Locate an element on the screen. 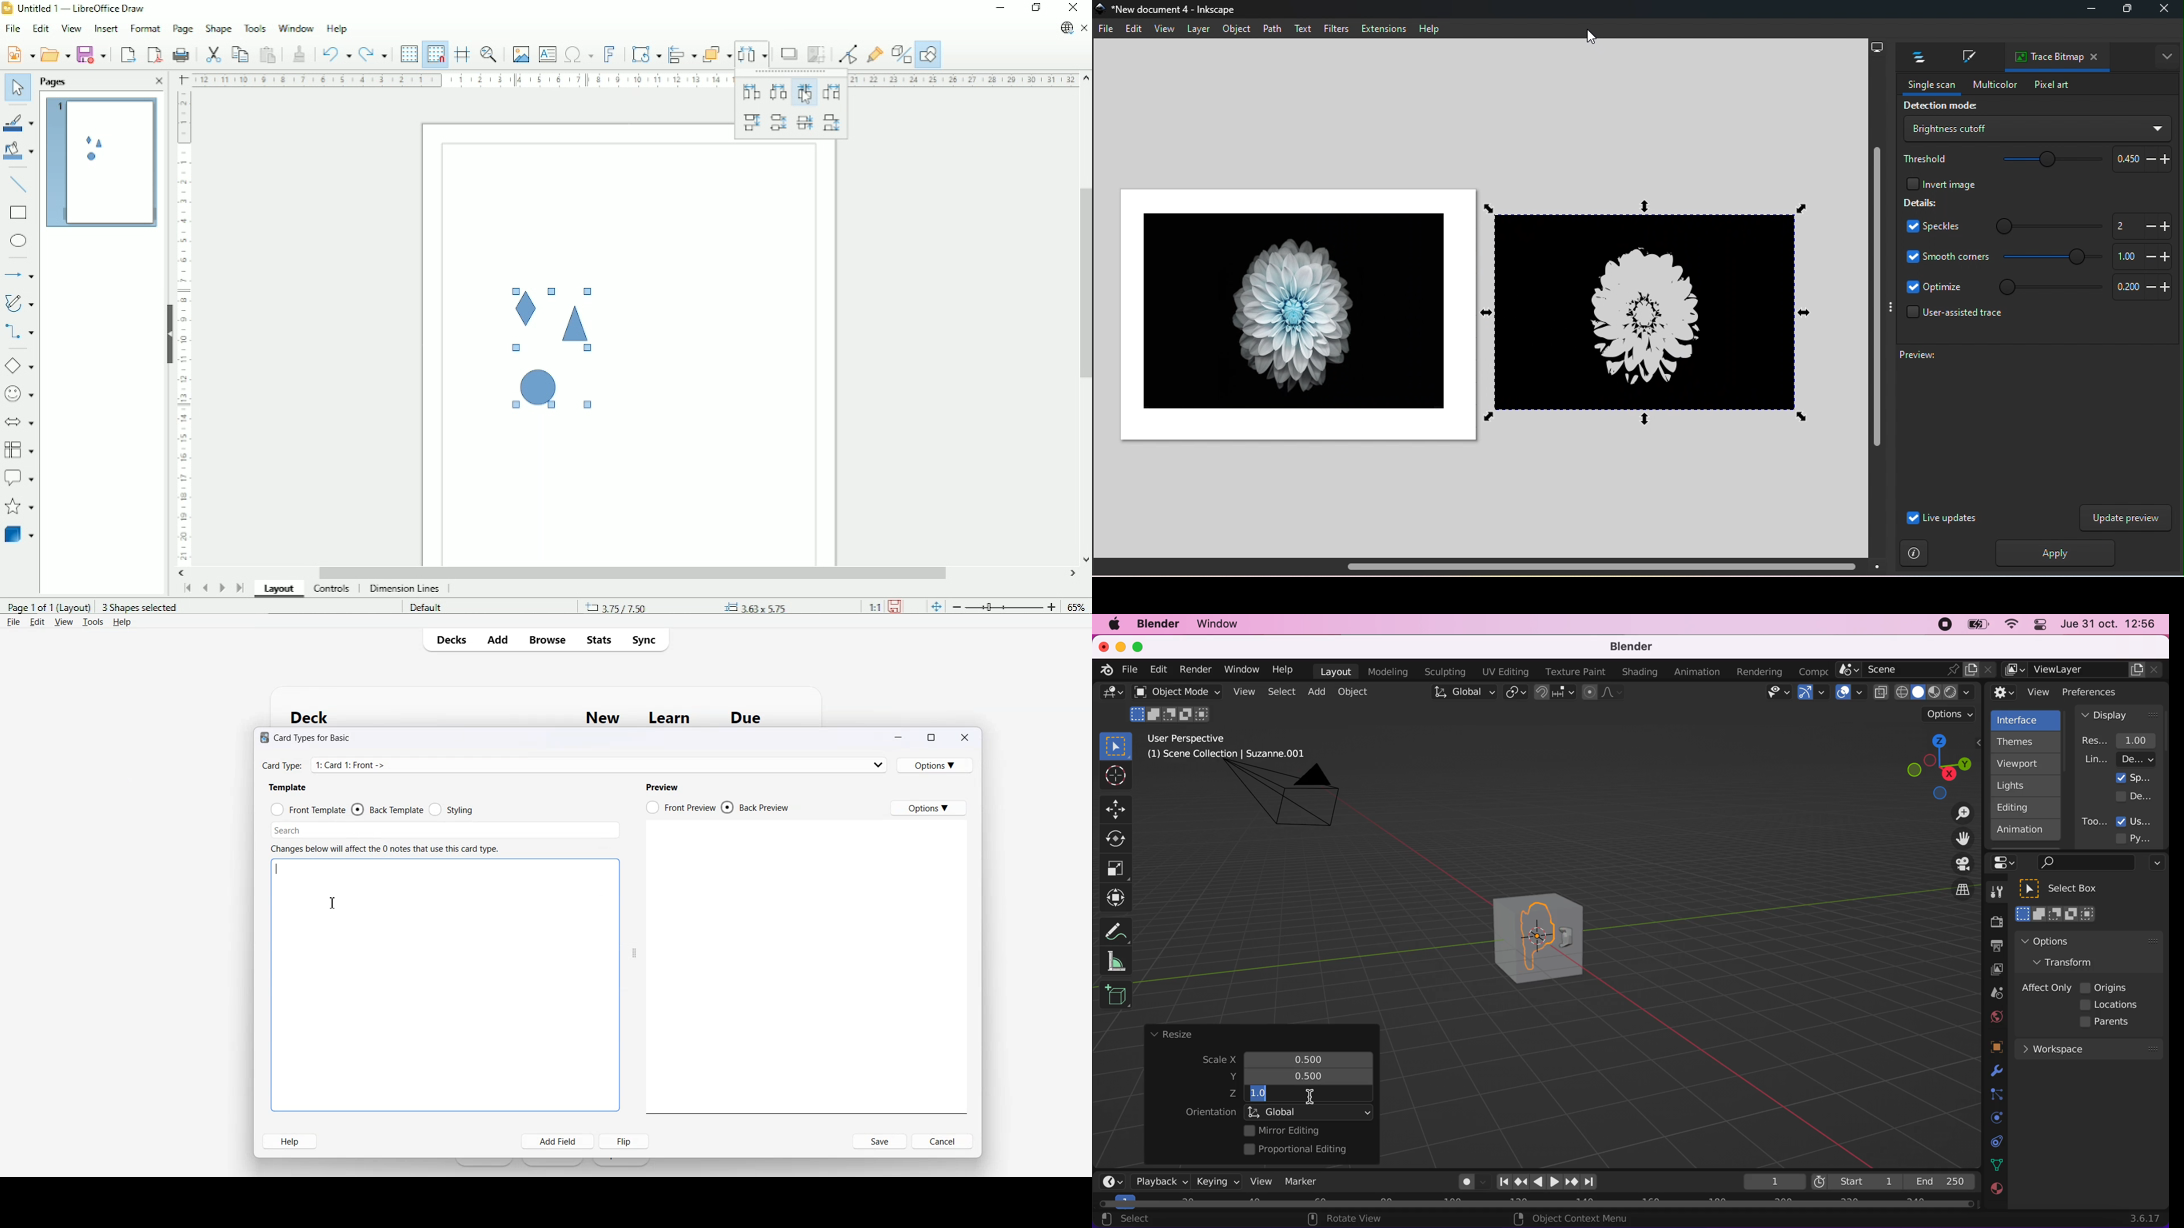  splash screen is located at coordinates (2134, 777).